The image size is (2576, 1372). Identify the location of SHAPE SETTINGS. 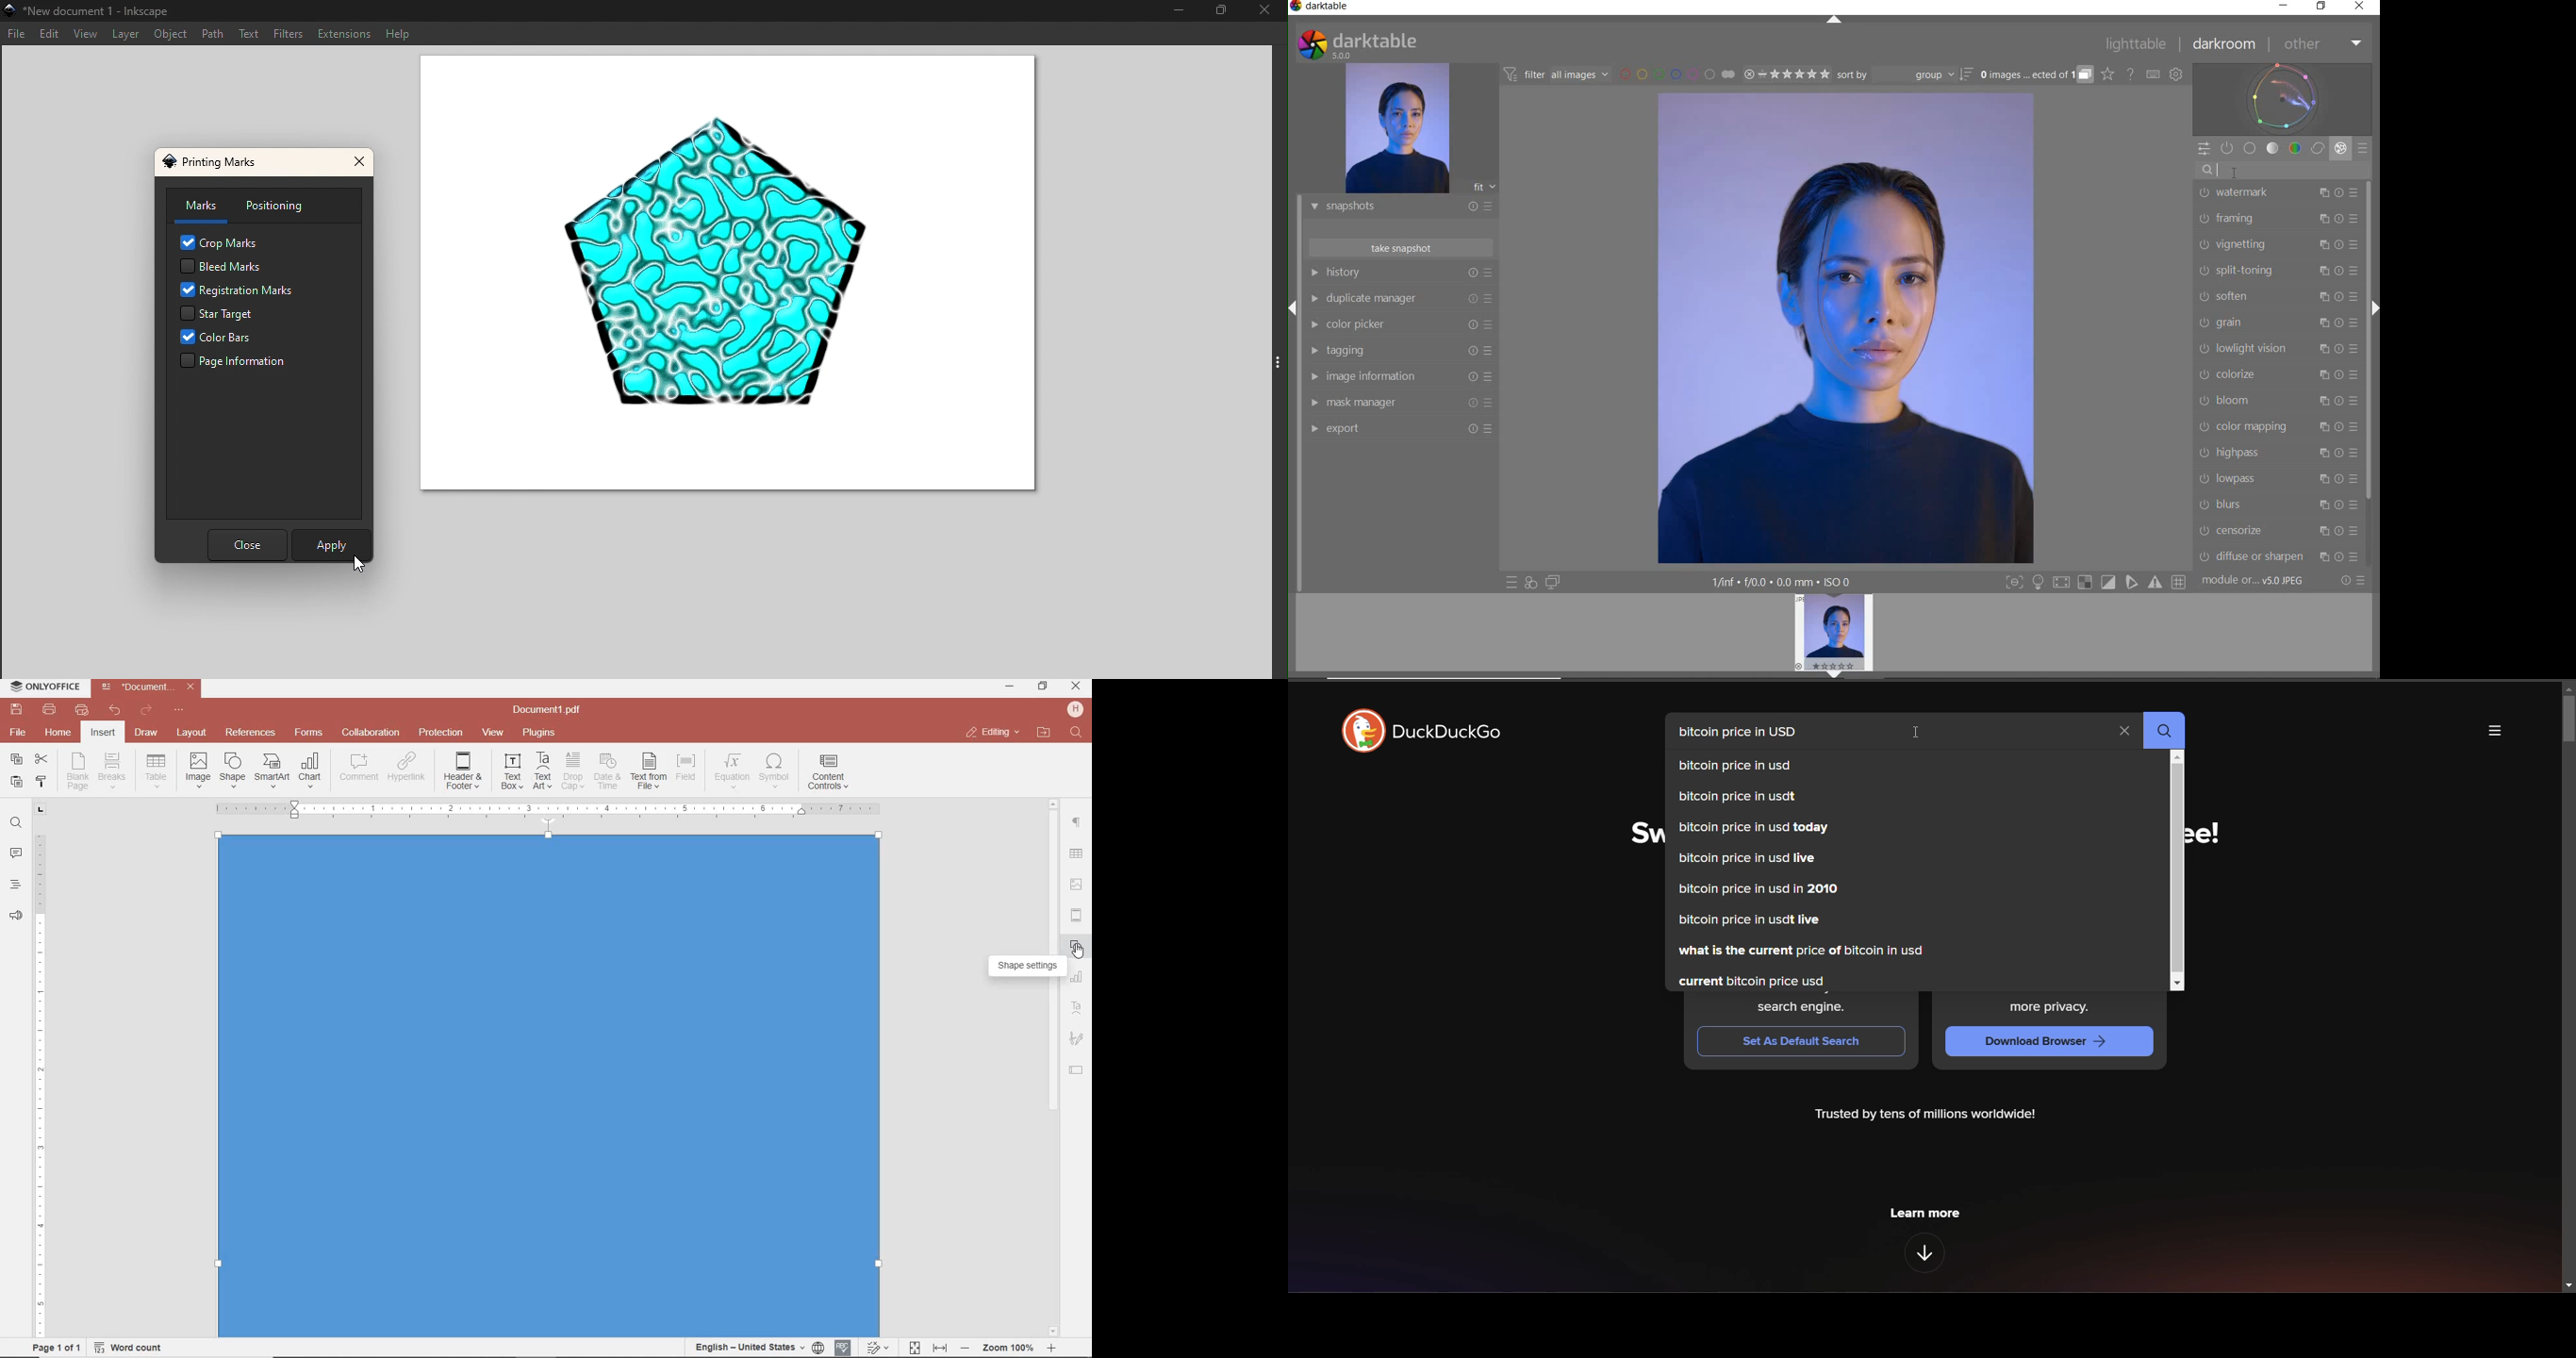
(1025, 968).